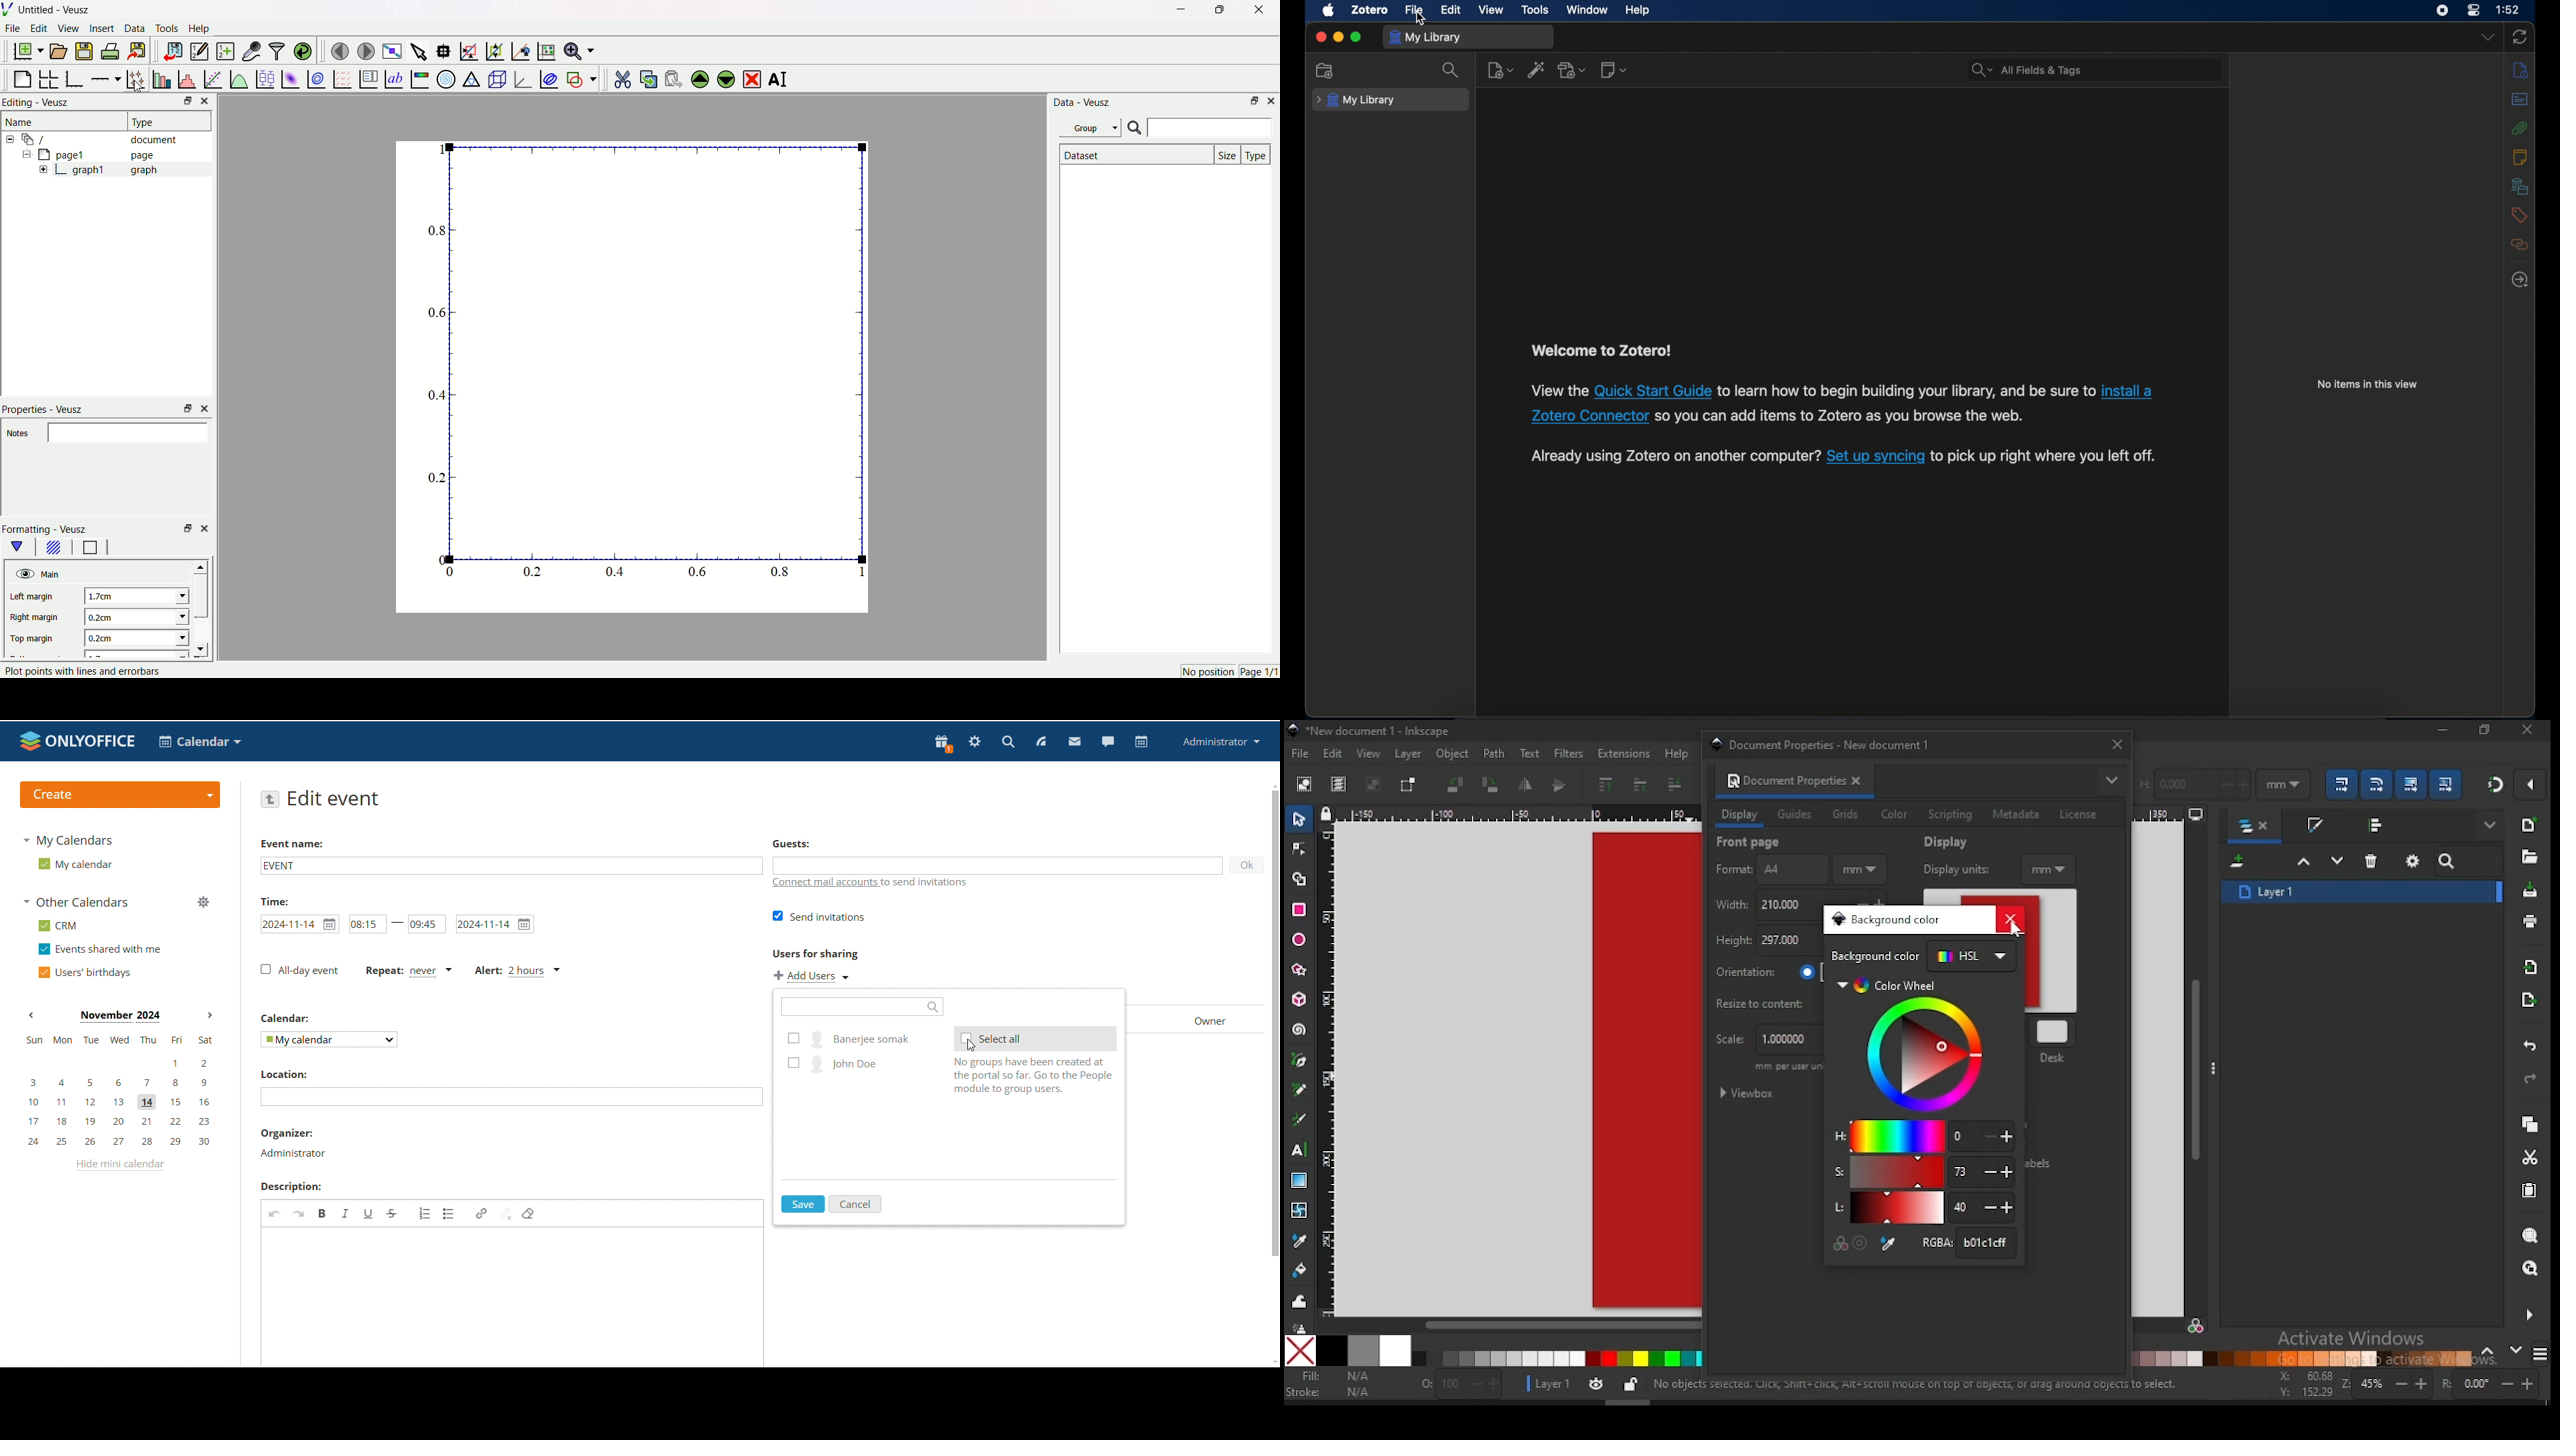  I want to click on vertical ruler, so click(1332, 1068).